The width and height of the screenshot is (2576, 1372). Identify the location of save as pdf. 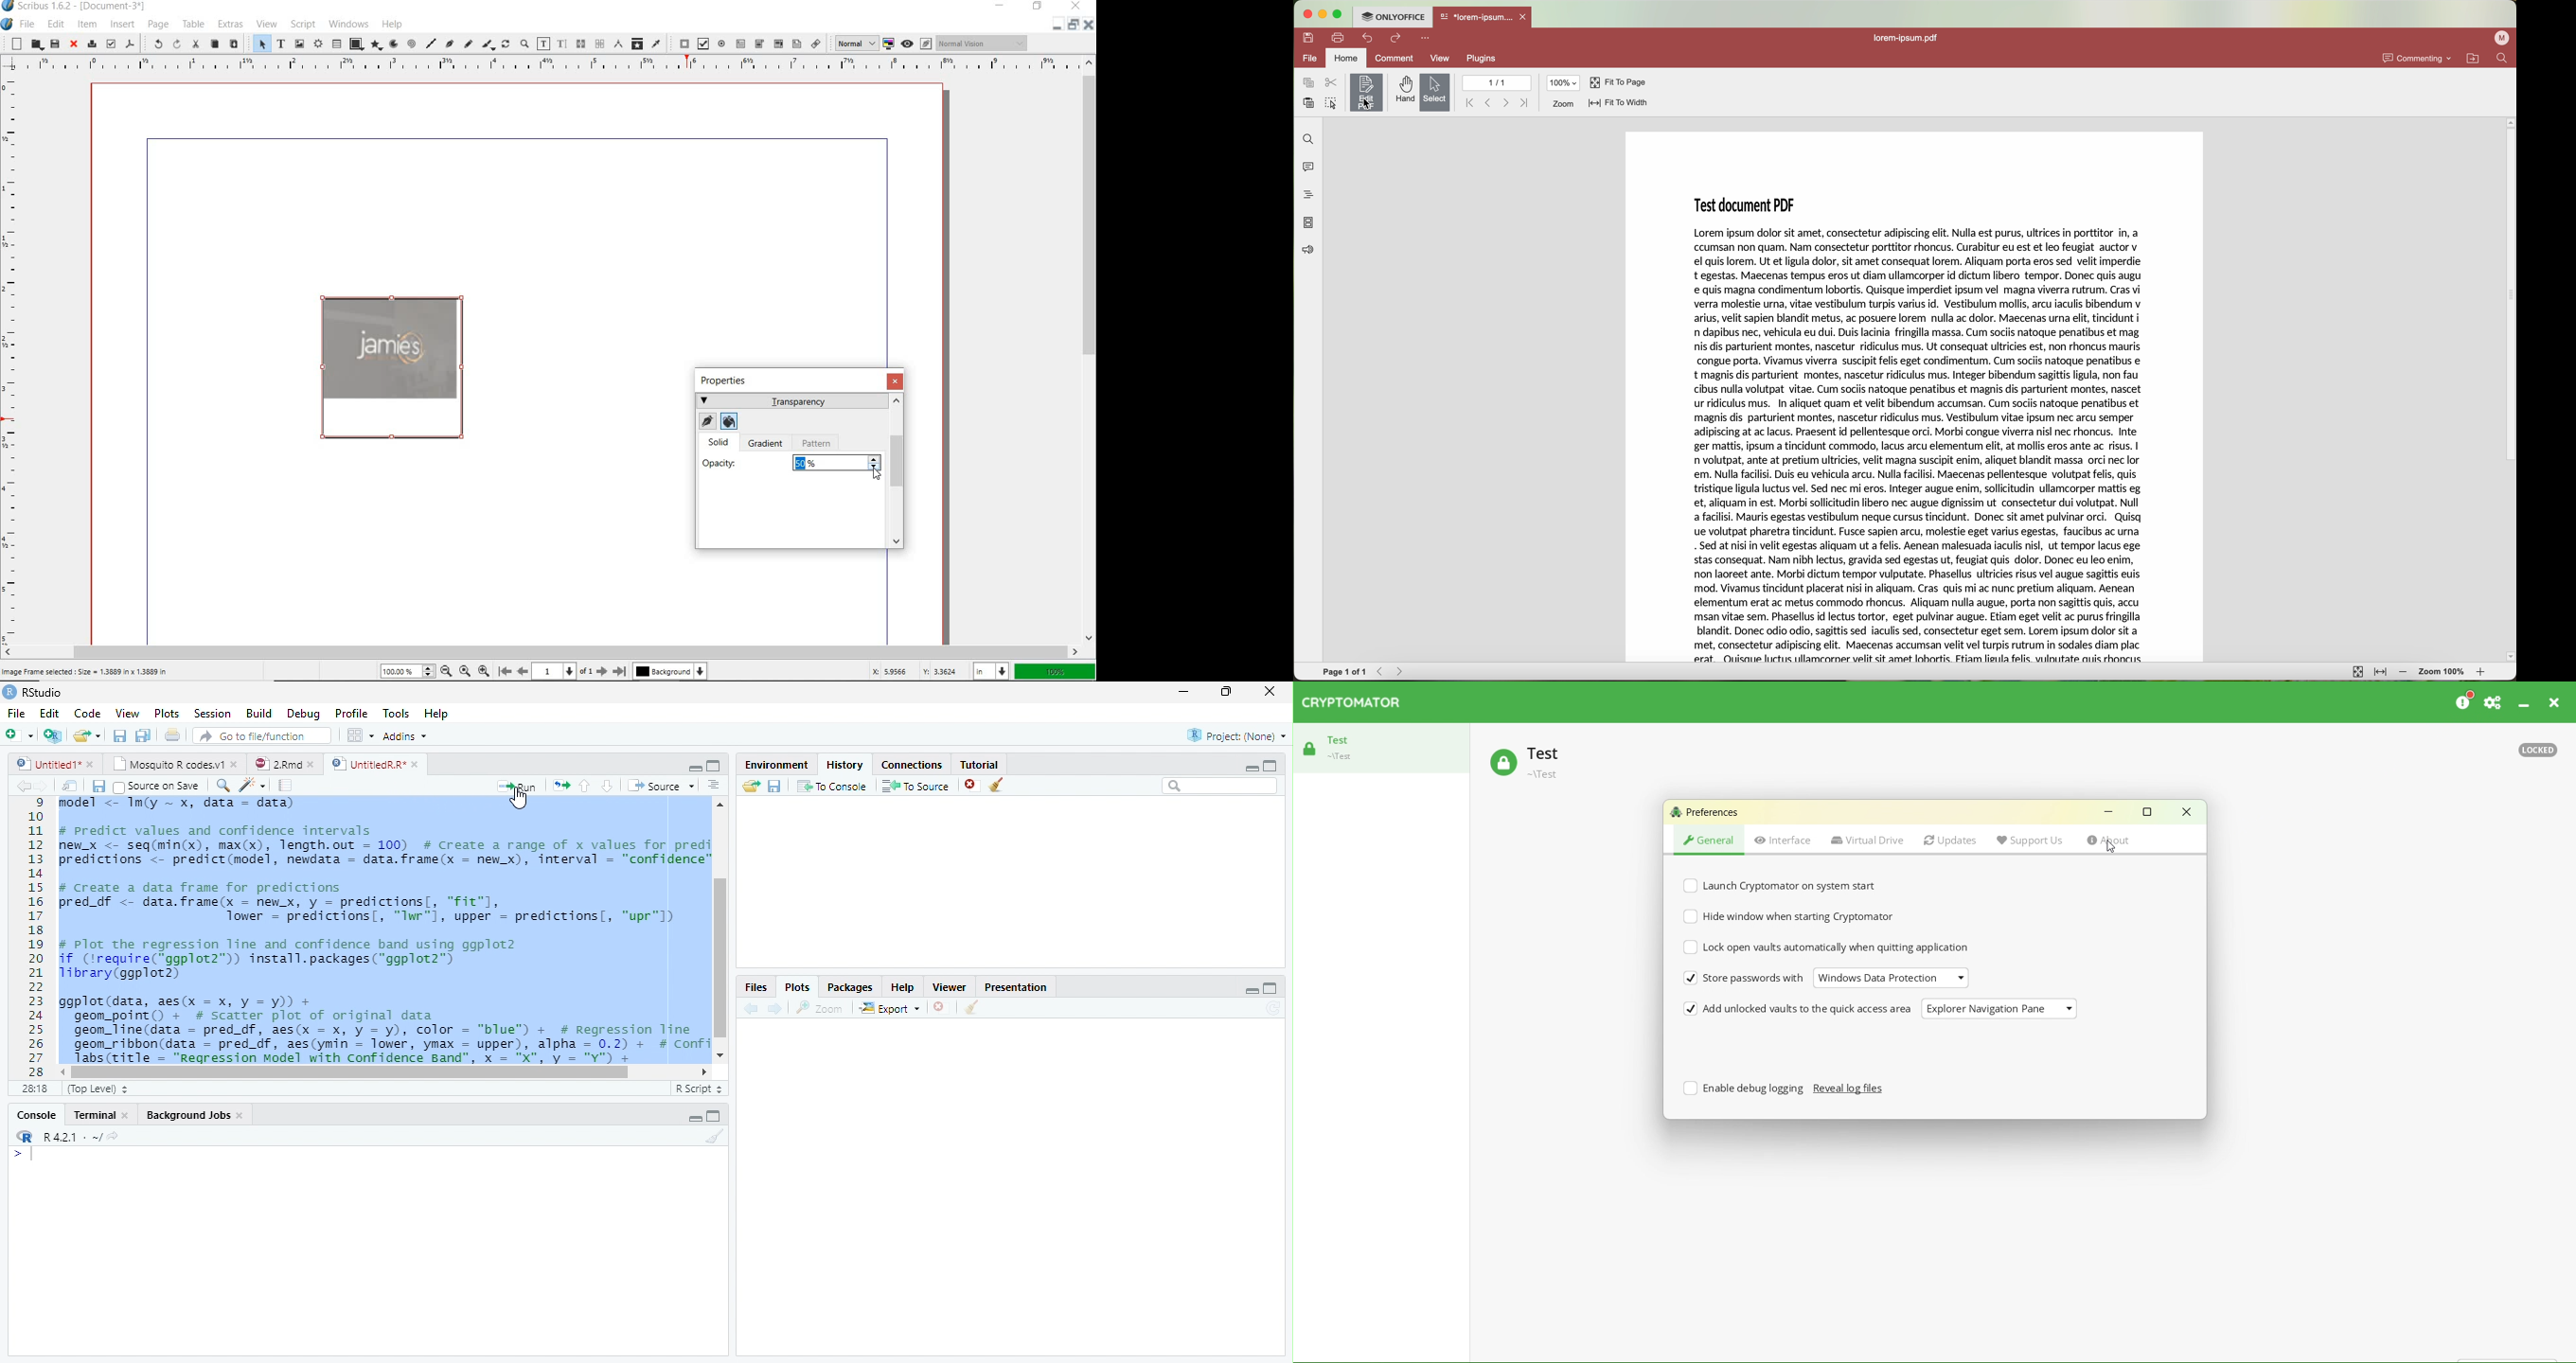
(131, 44).